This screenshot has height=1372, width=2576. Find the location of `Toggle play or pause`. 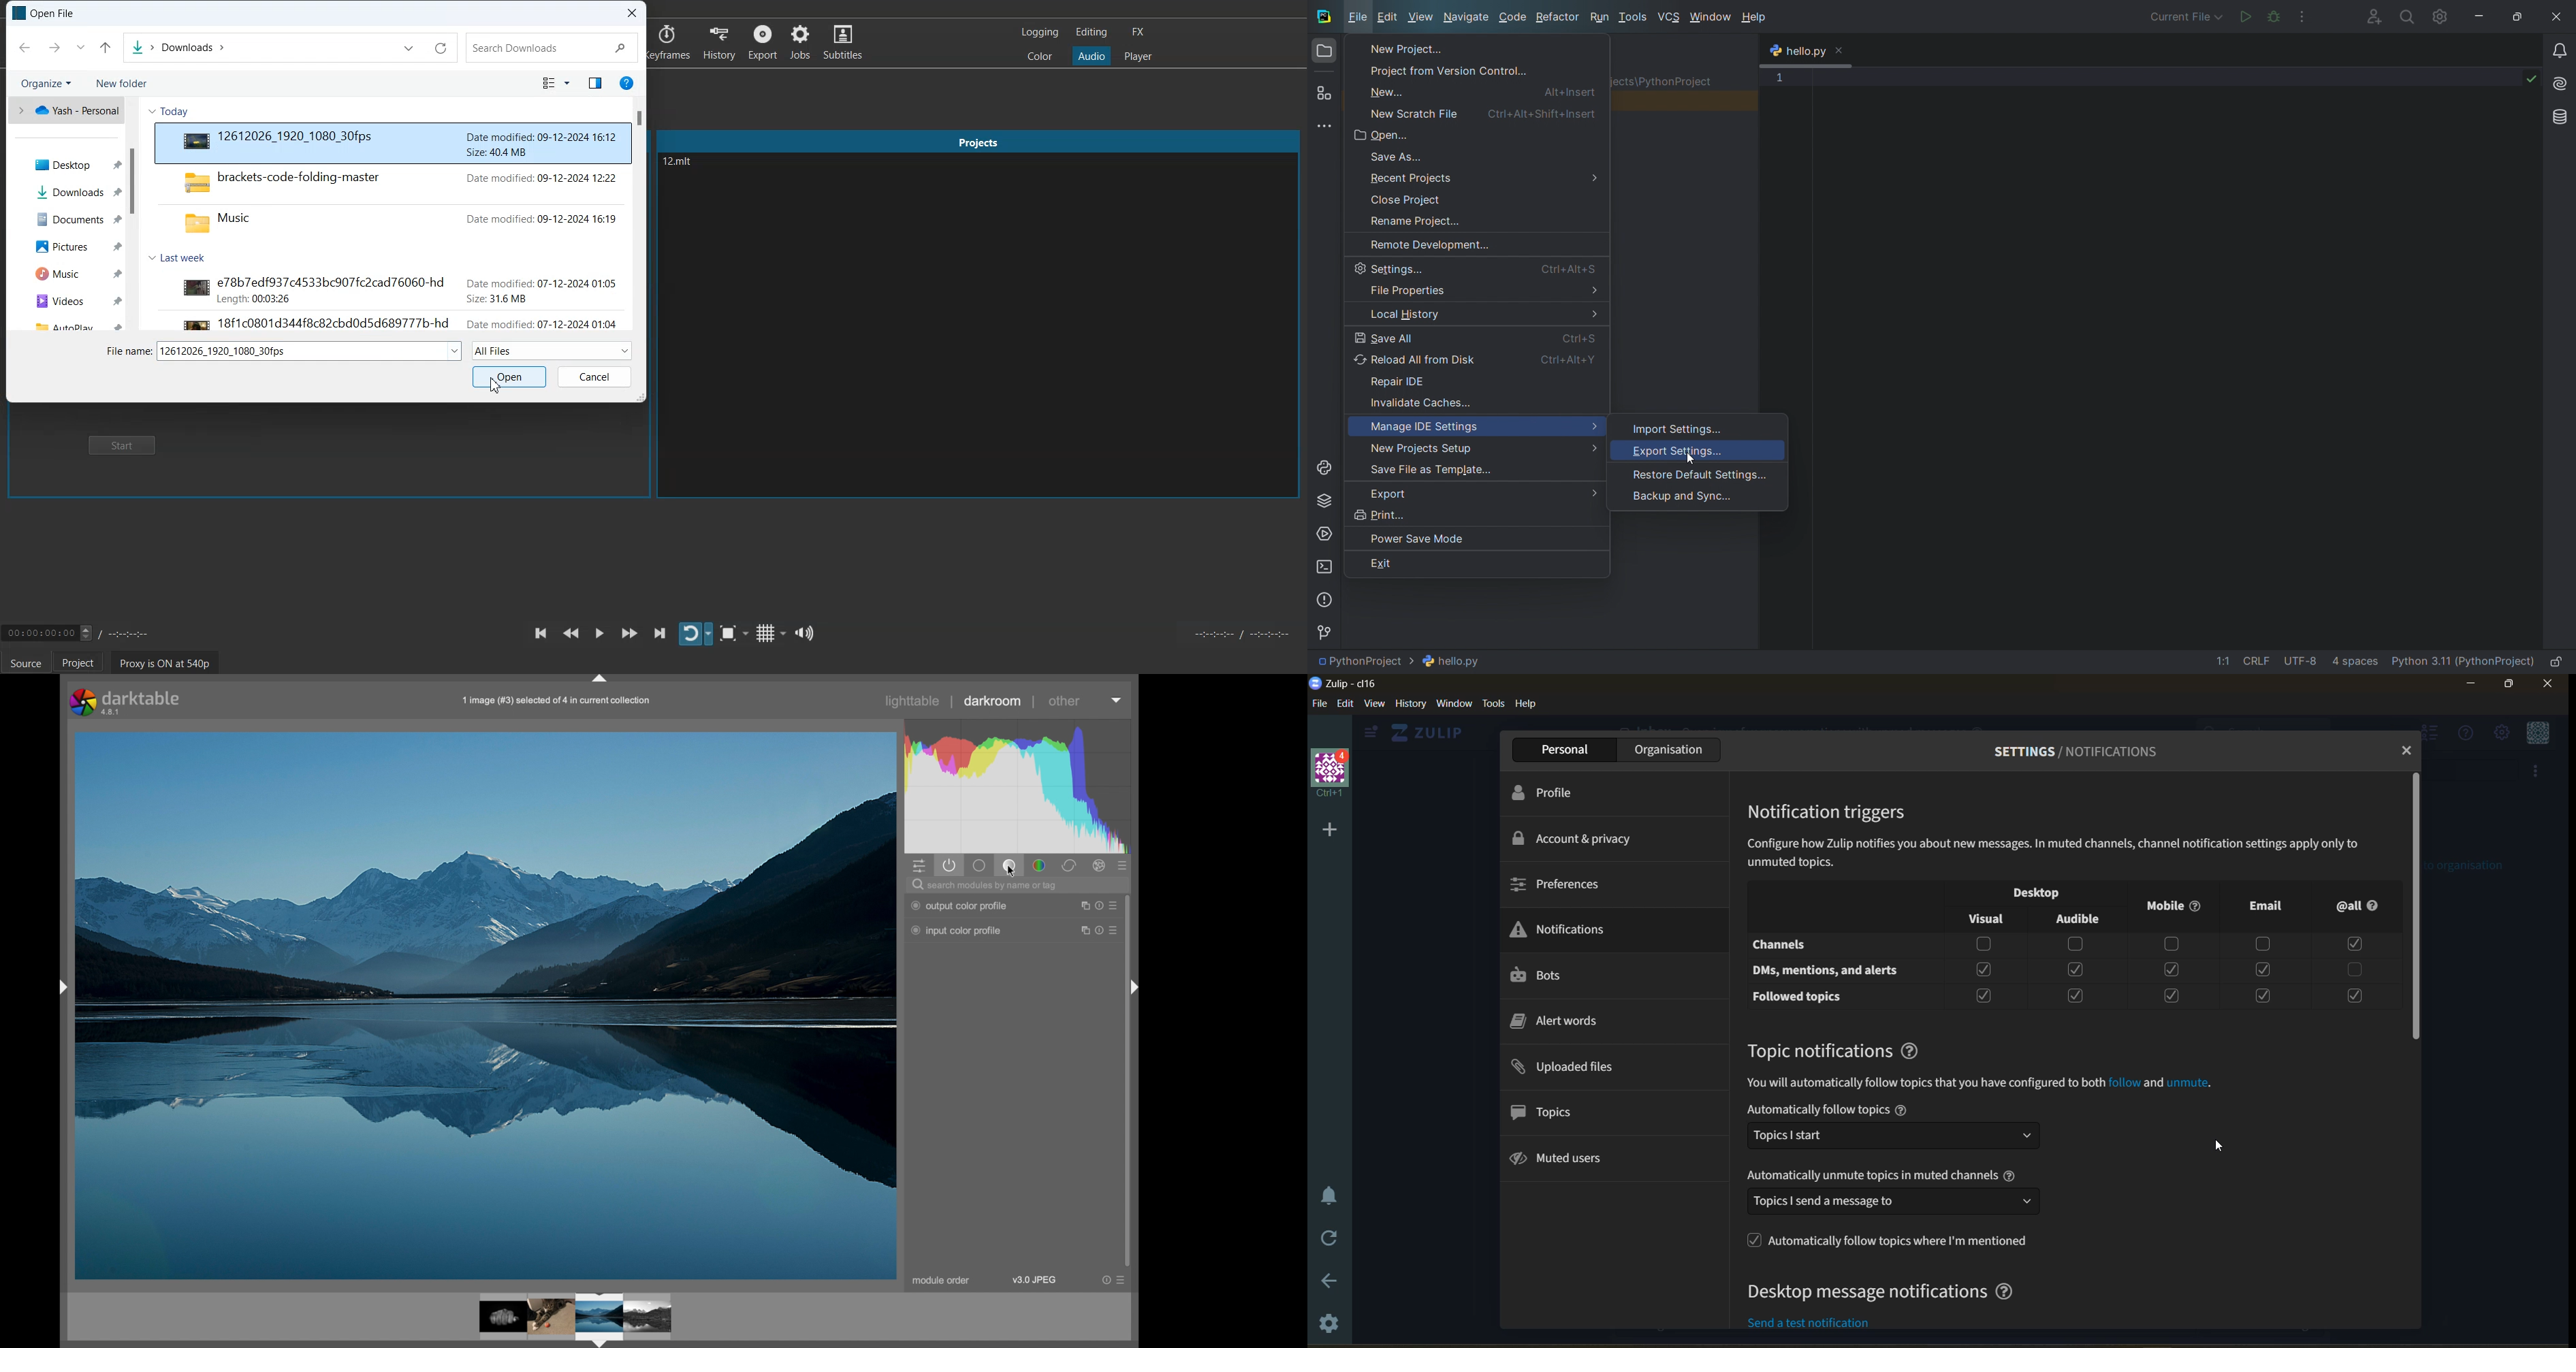

Toggle play or pause is located at coordinates (600, 632).